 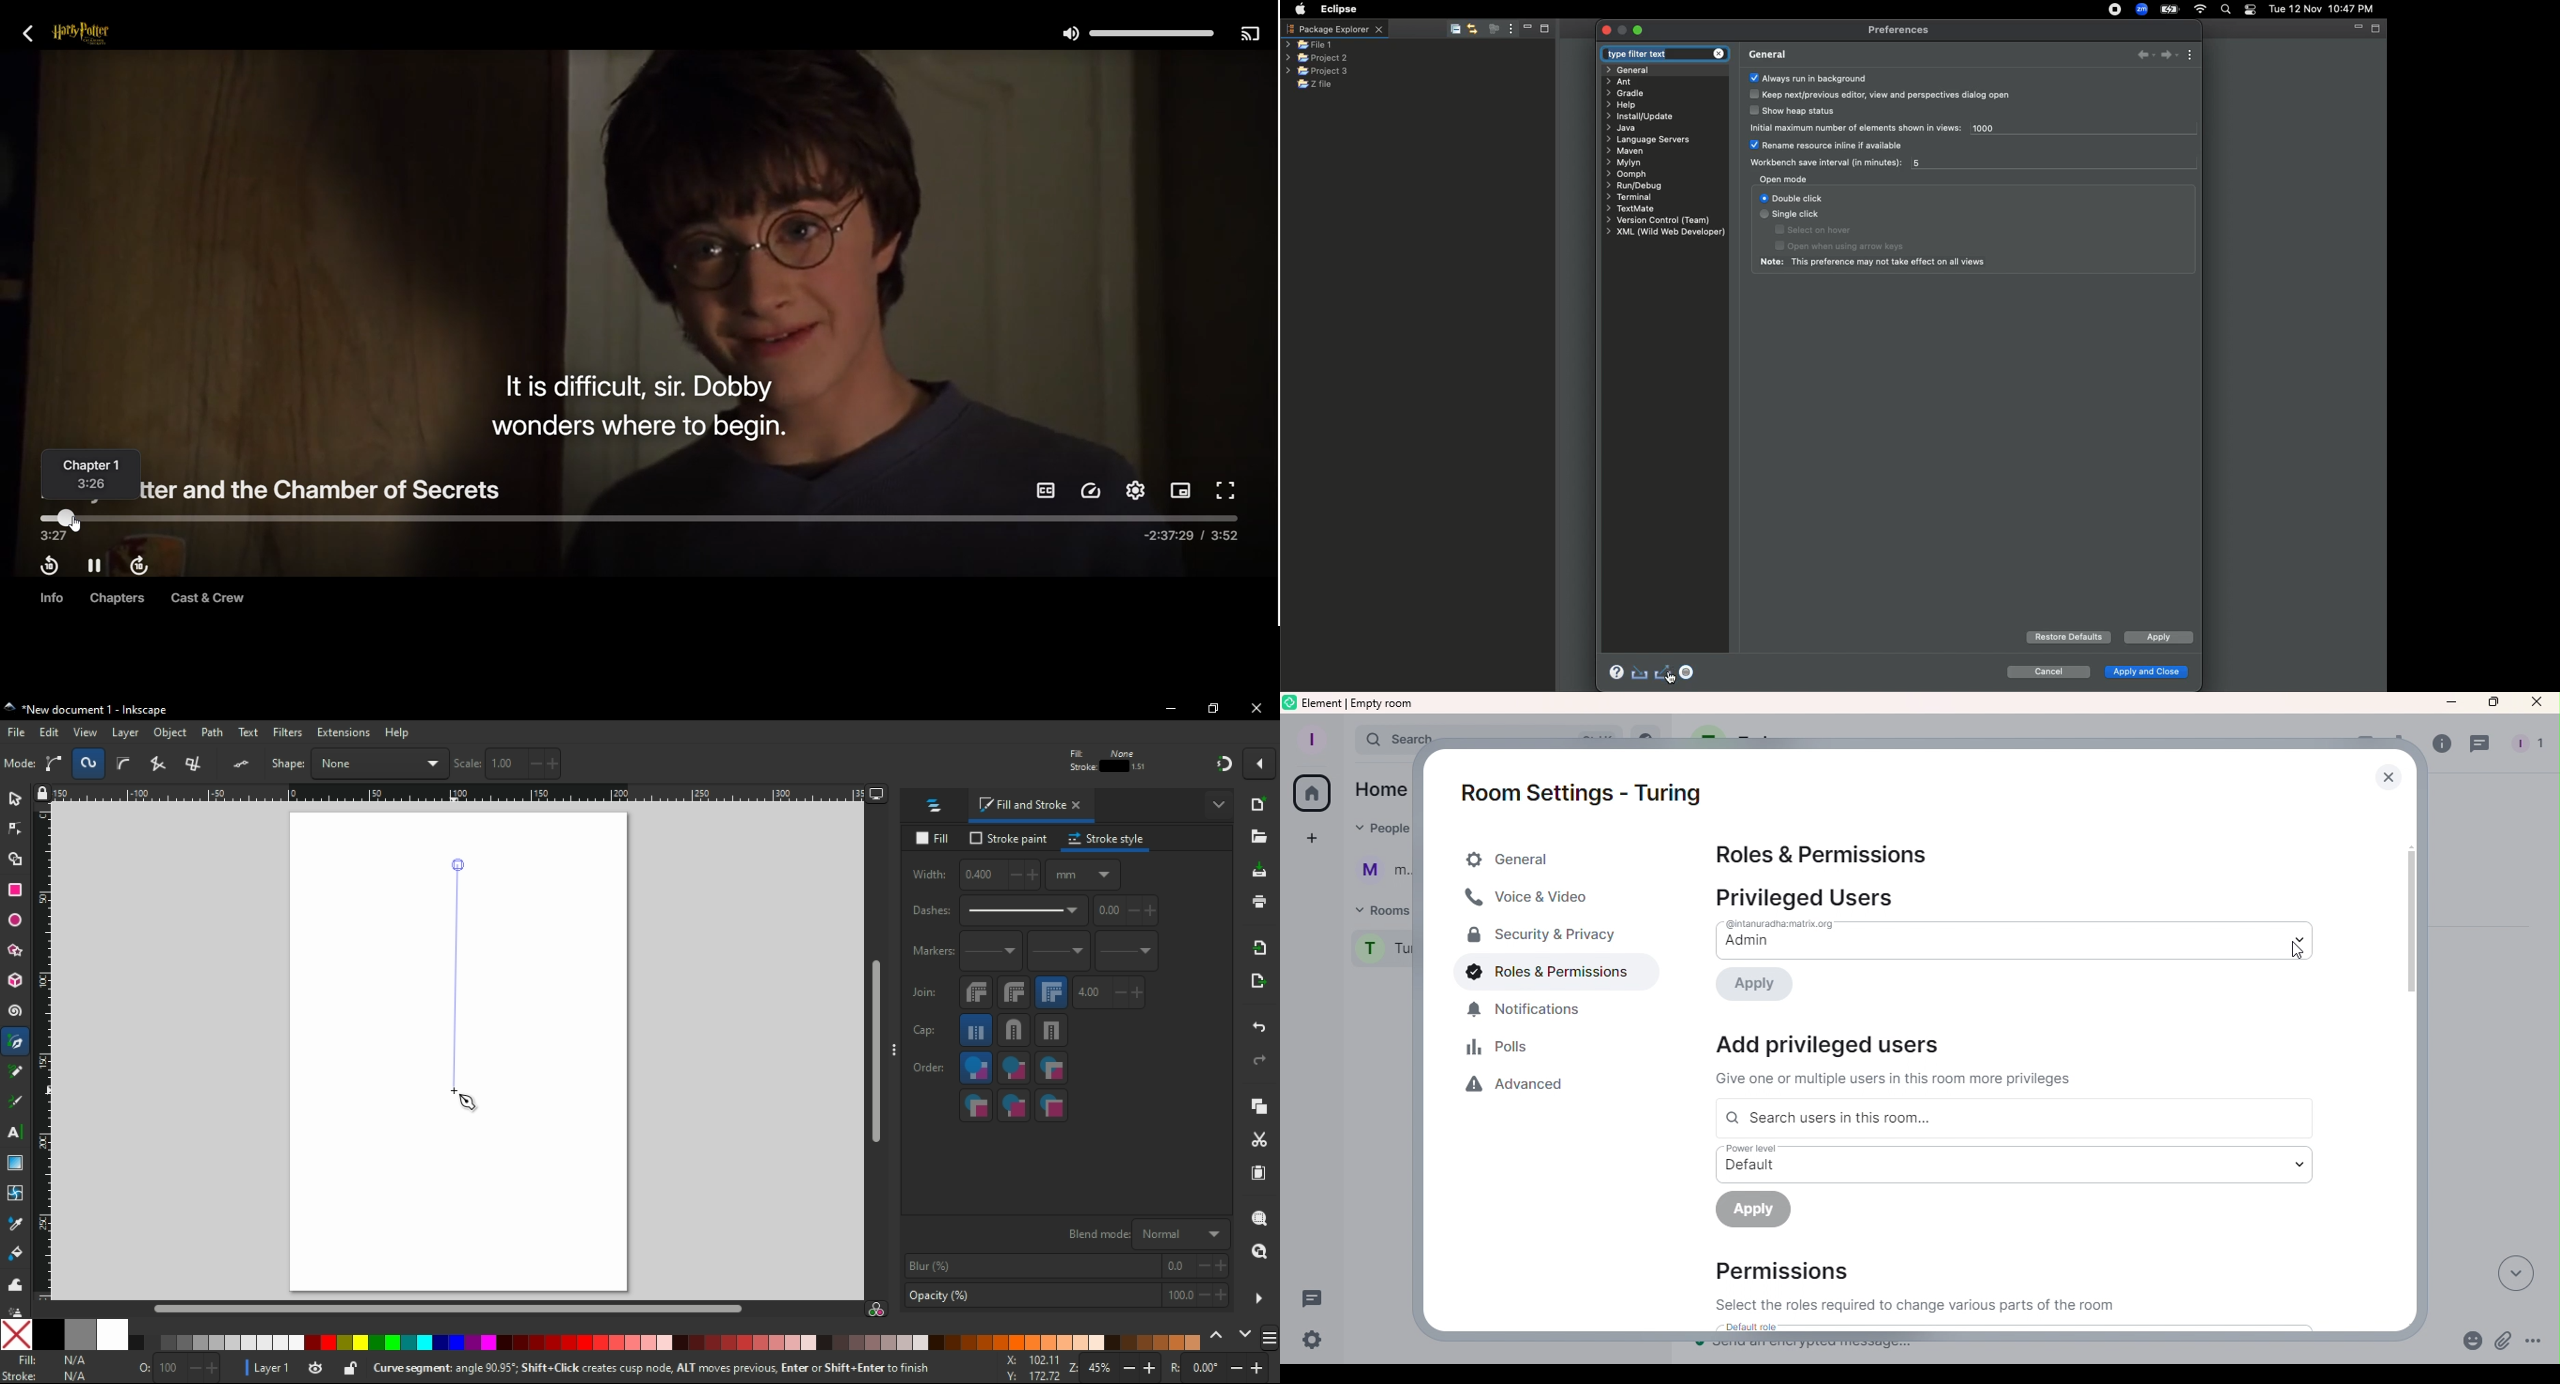 What do you see at coordinates (1026, 1369) in the screenshot?
I see `X: -146.46 Y: 124.87` at bounding box center [1026, 1369].